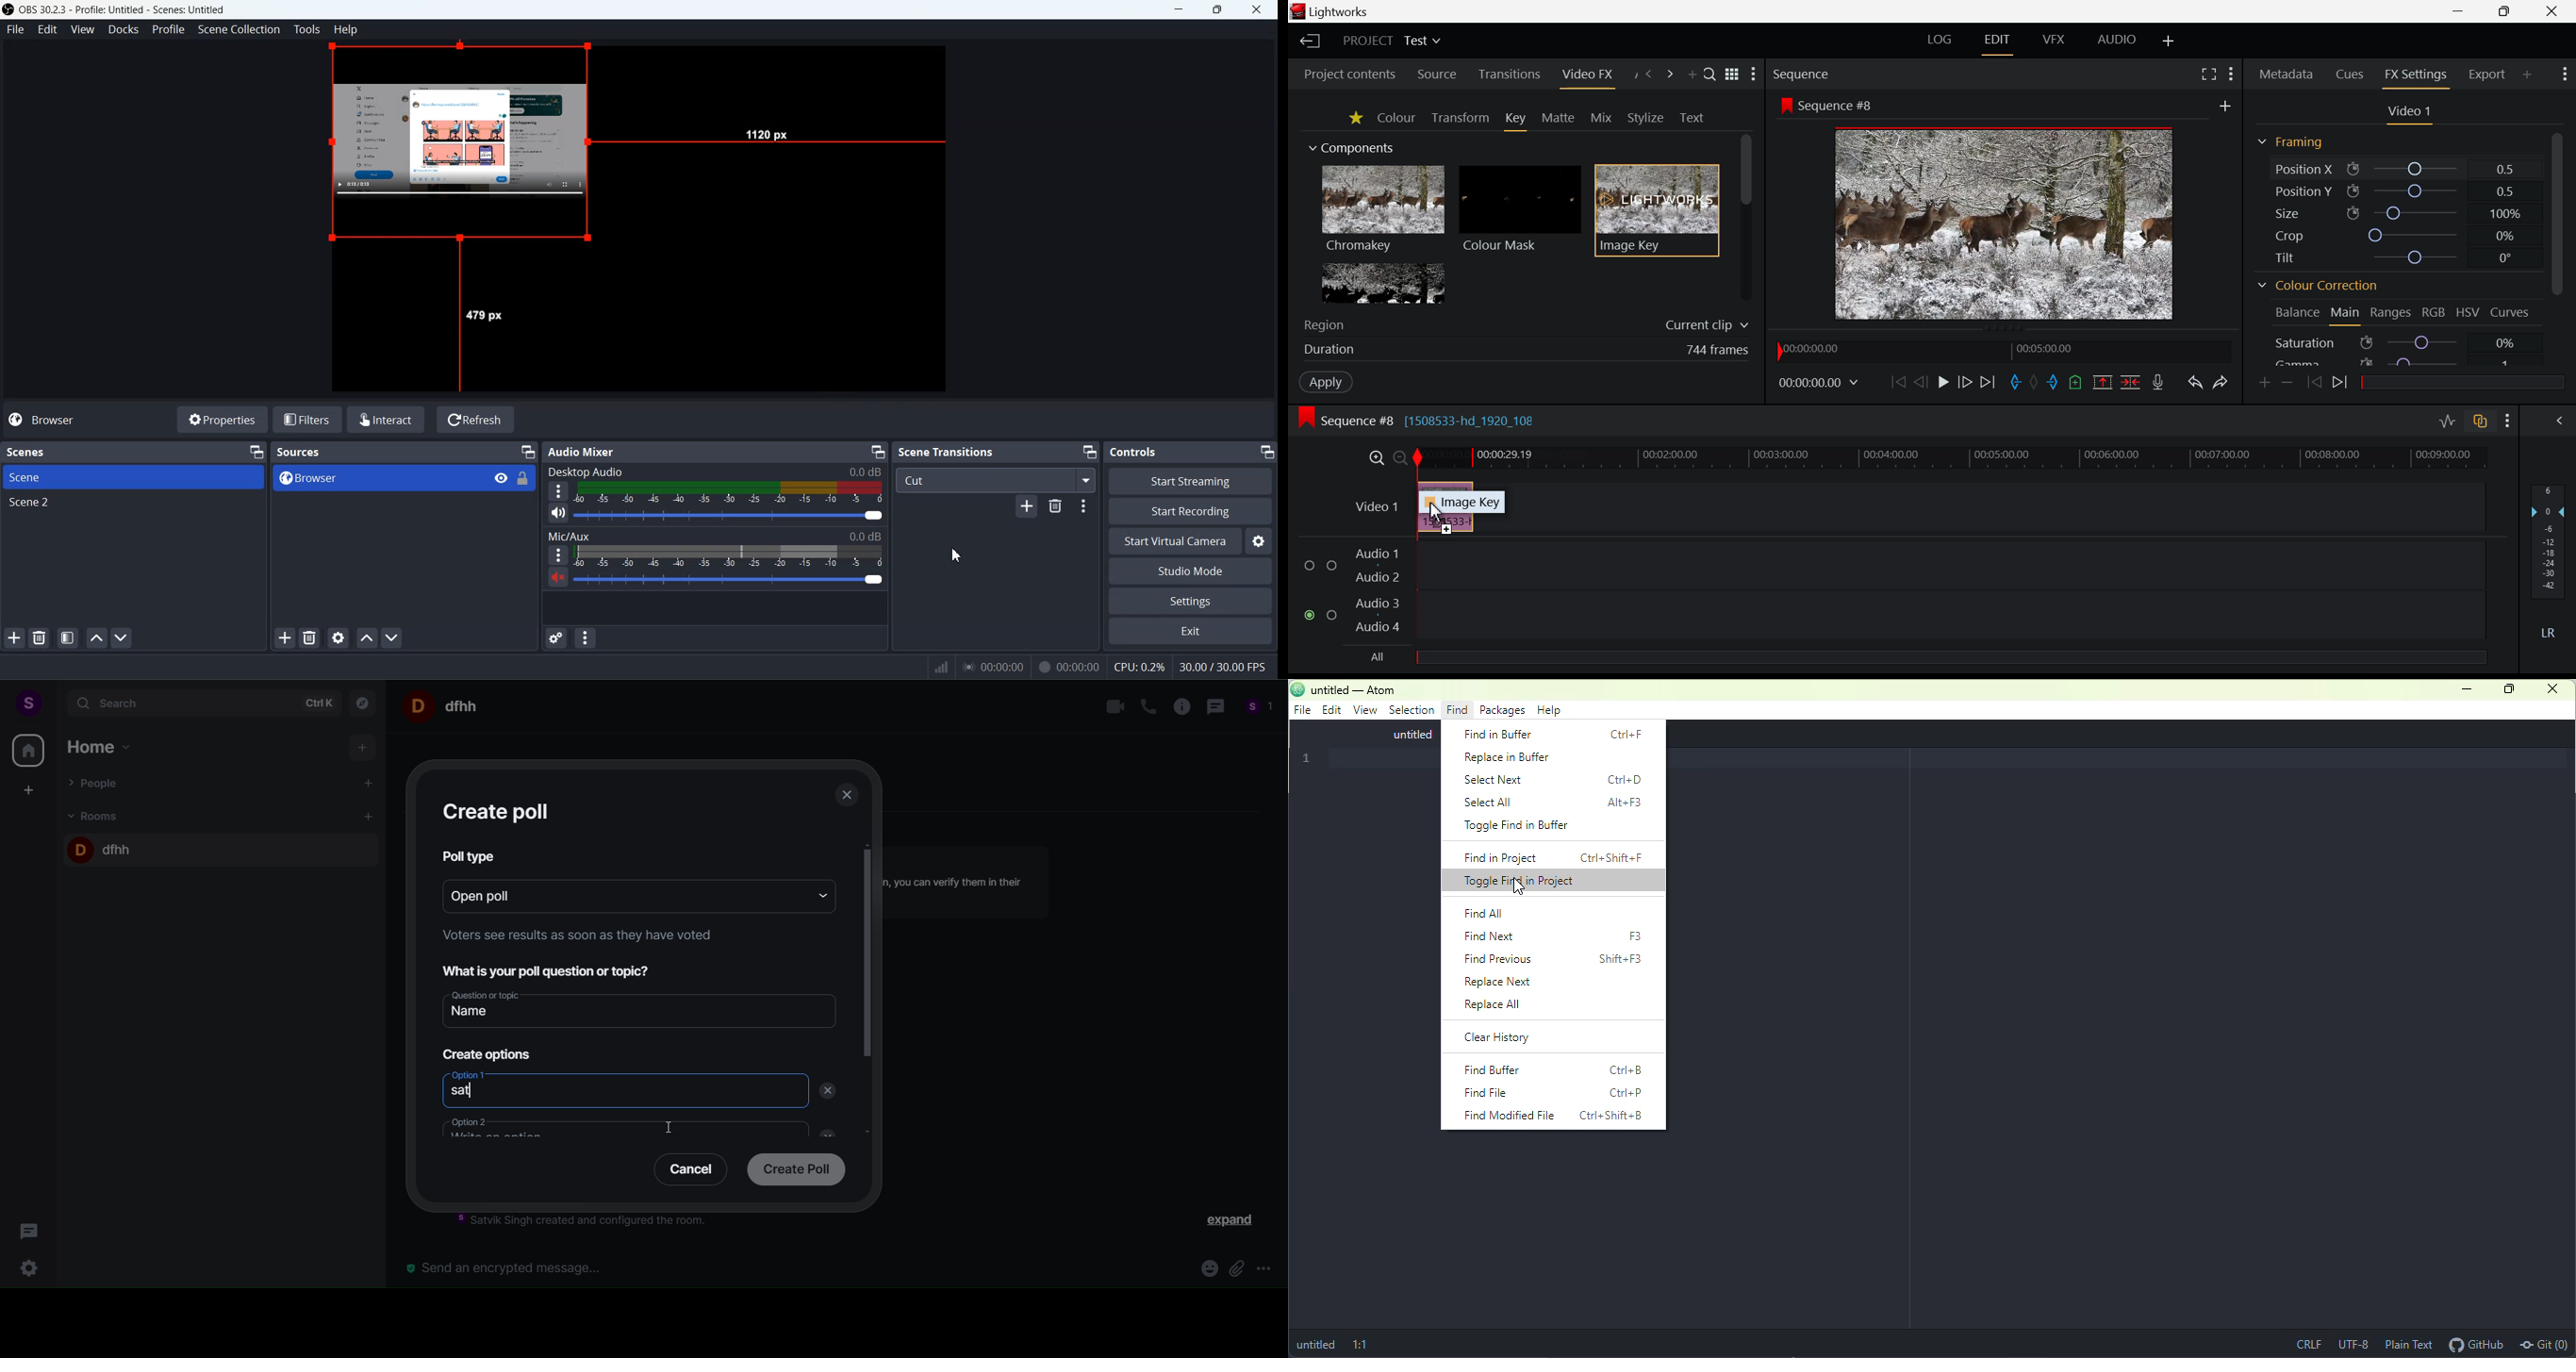 Image resolution: width=2576 pixels, height=1372 pixels. Describe the element at coordinates (1710, 74) in the screenshot. I see `Search` at that location.